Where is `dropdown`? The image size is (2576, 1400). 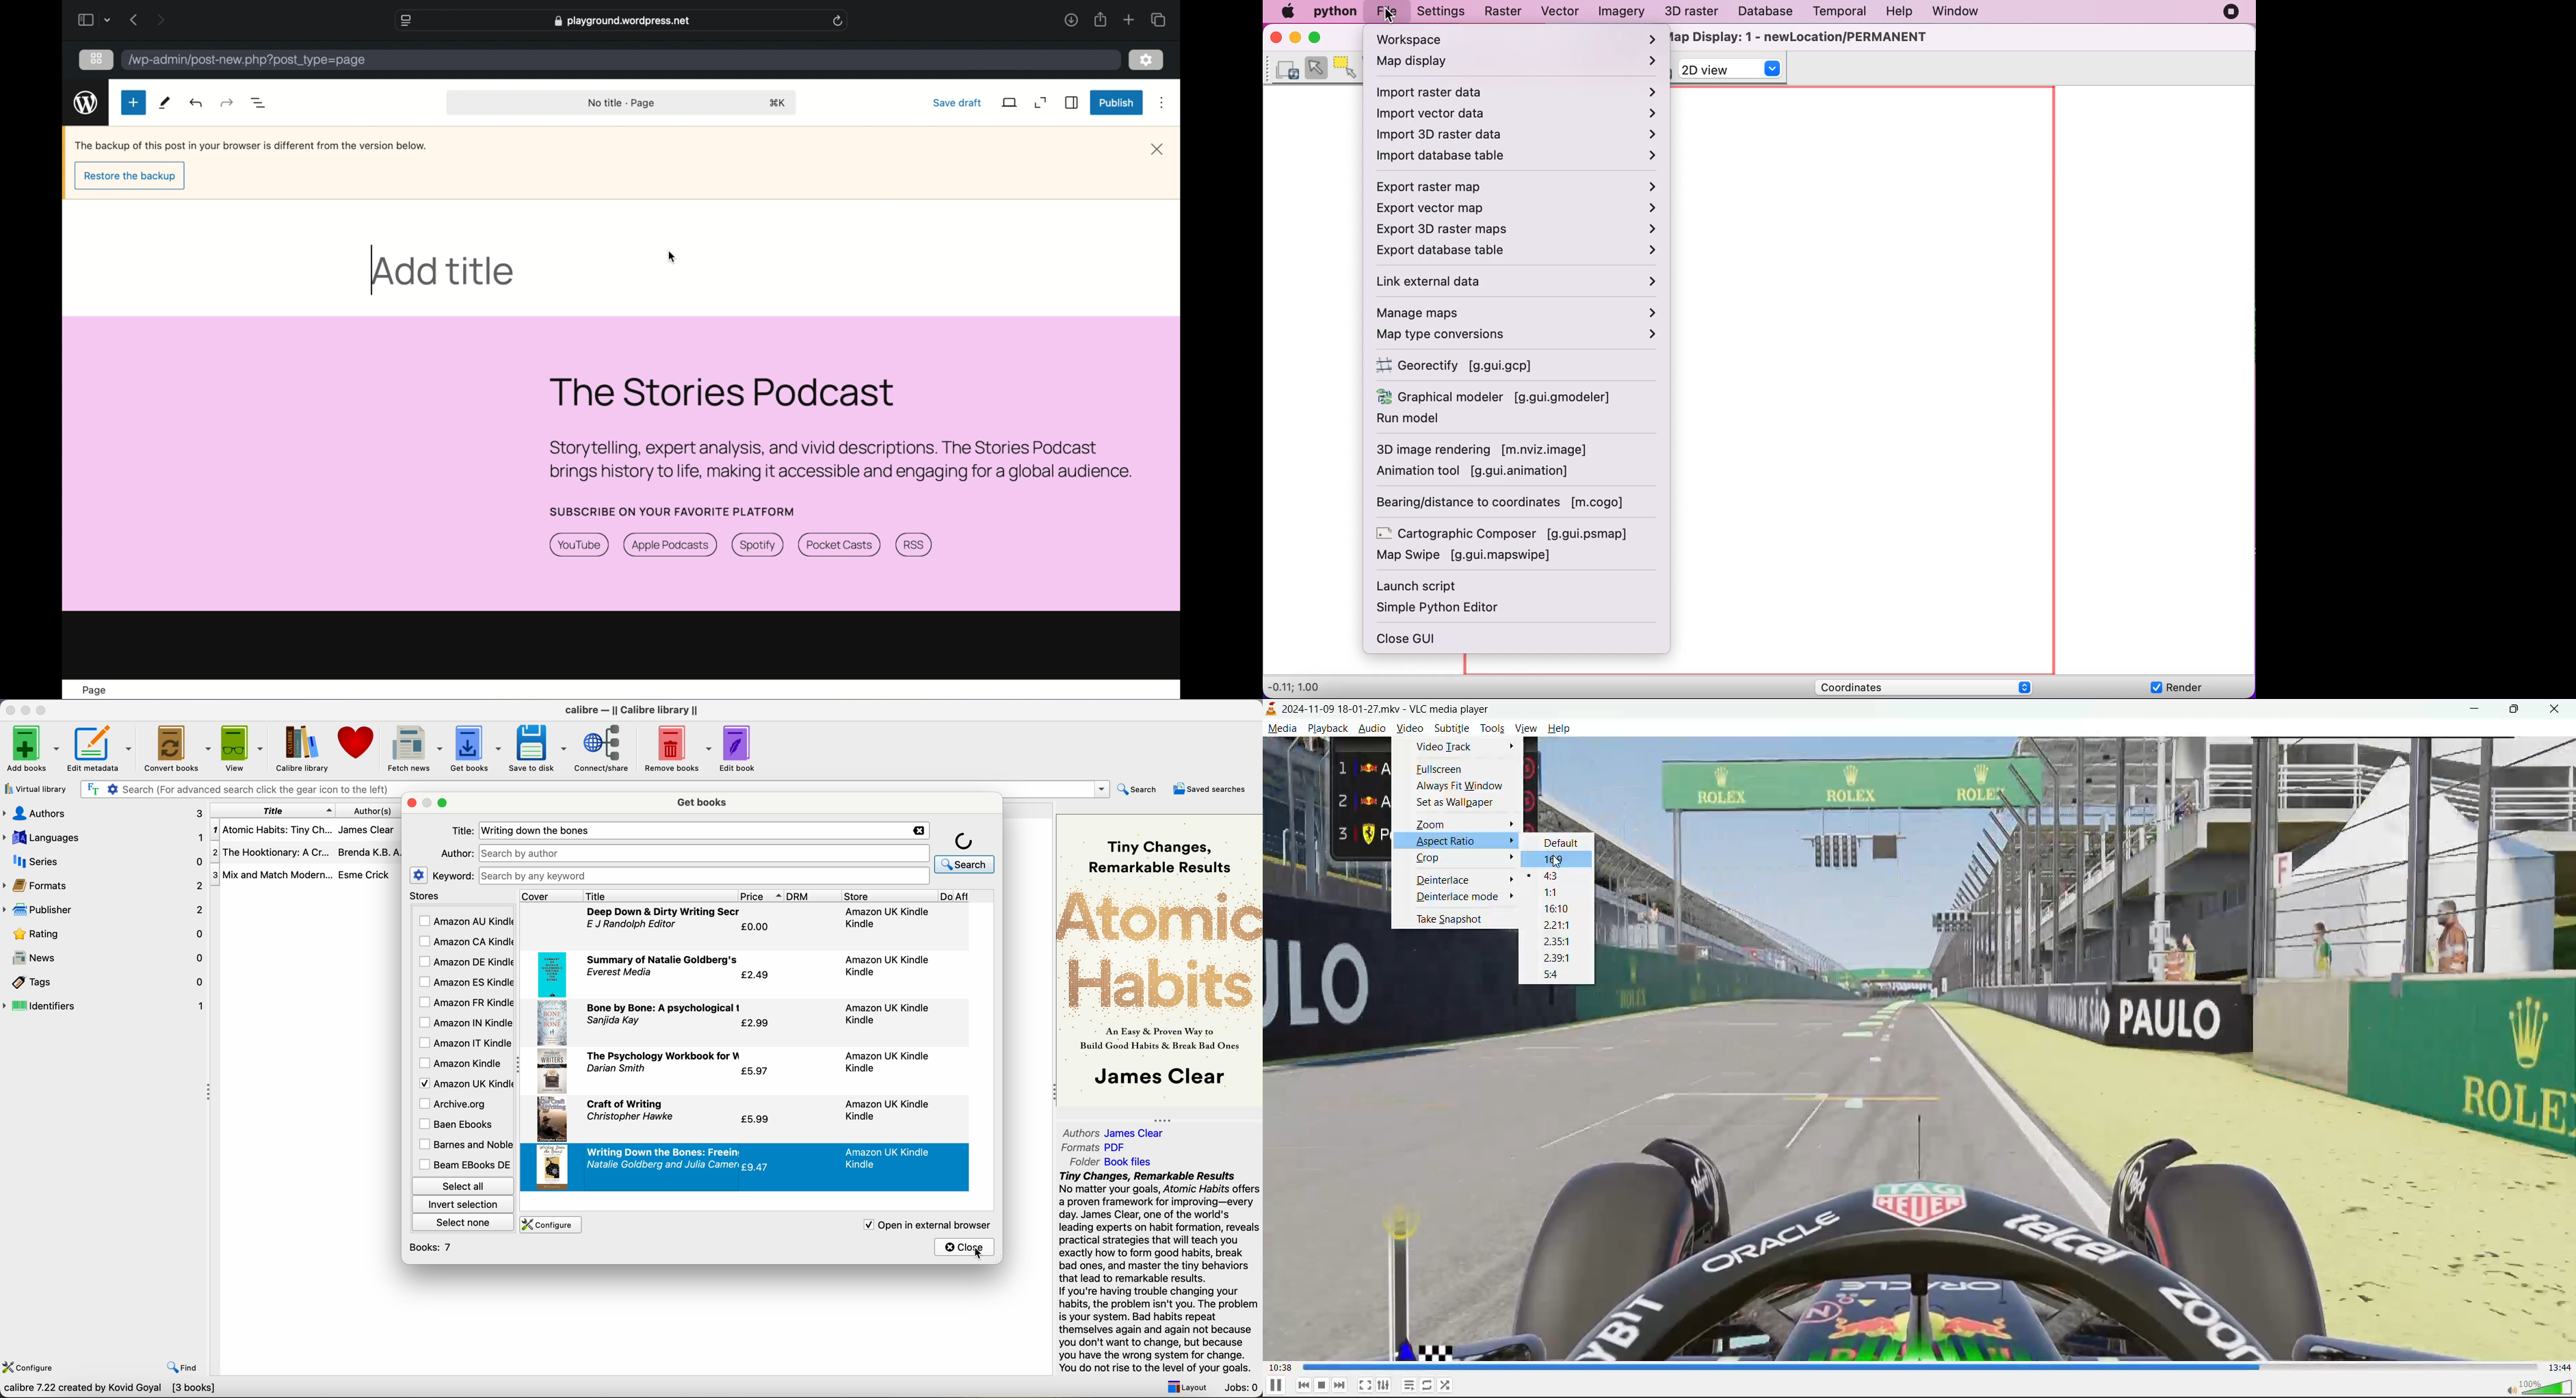
dropdown is located at coordinates (109, 21).